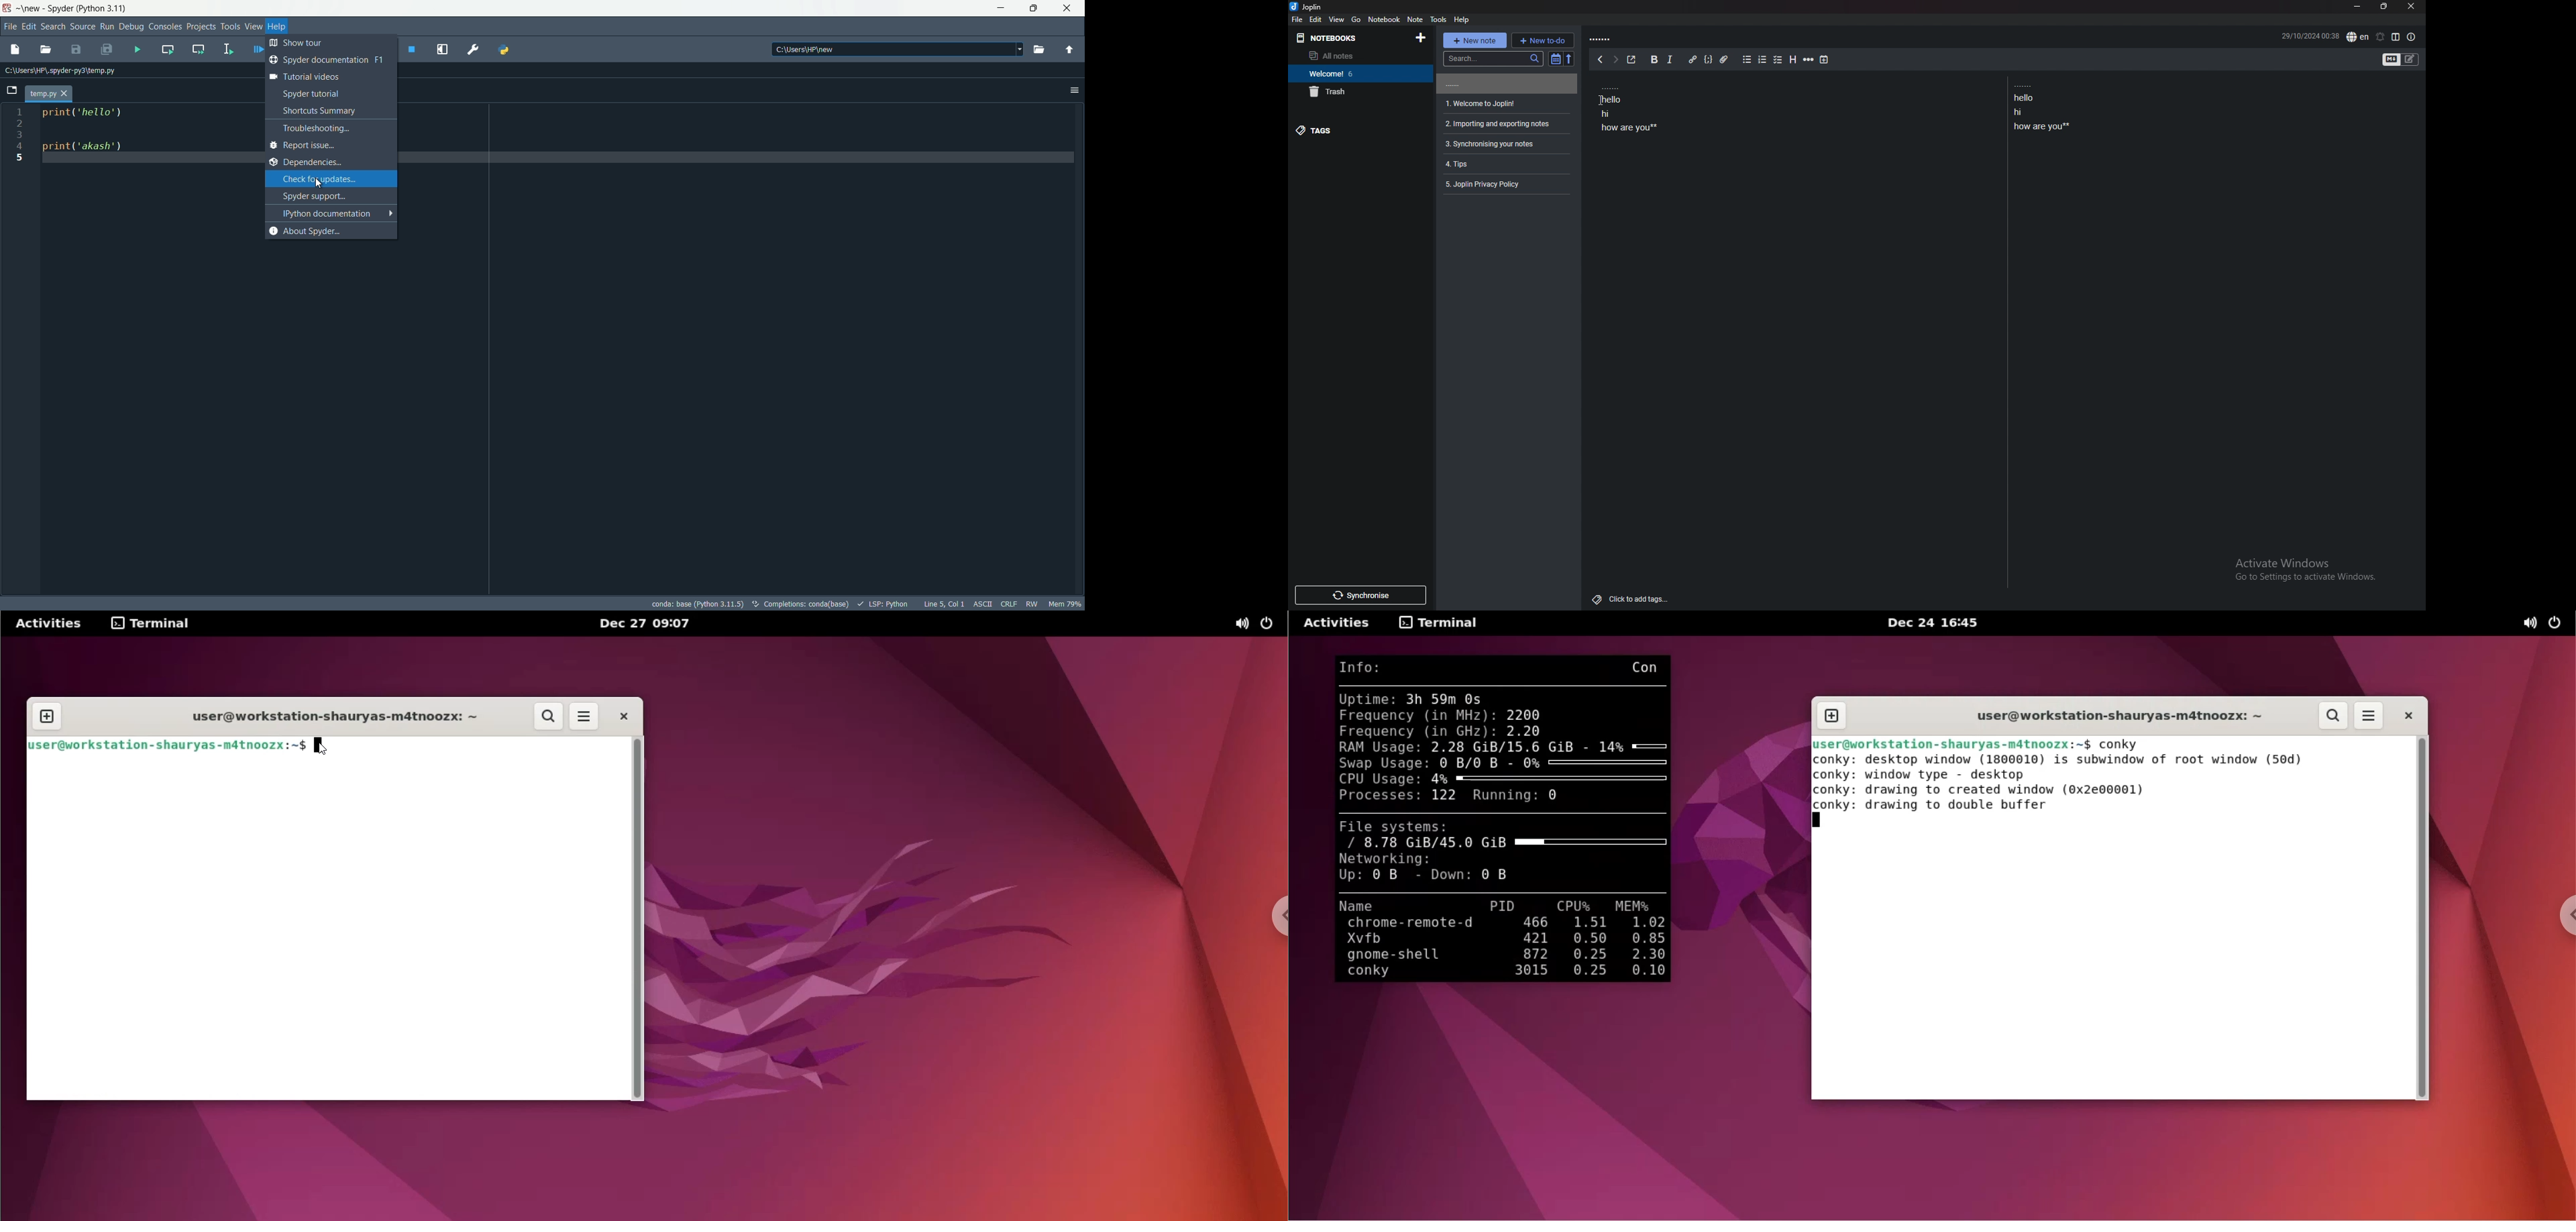 The height and width of the screenshot is (1232, 2576). What do you see at coordinates (107, 27) in the screenshot?
I see `run menu` at bounding box center [107, 27].